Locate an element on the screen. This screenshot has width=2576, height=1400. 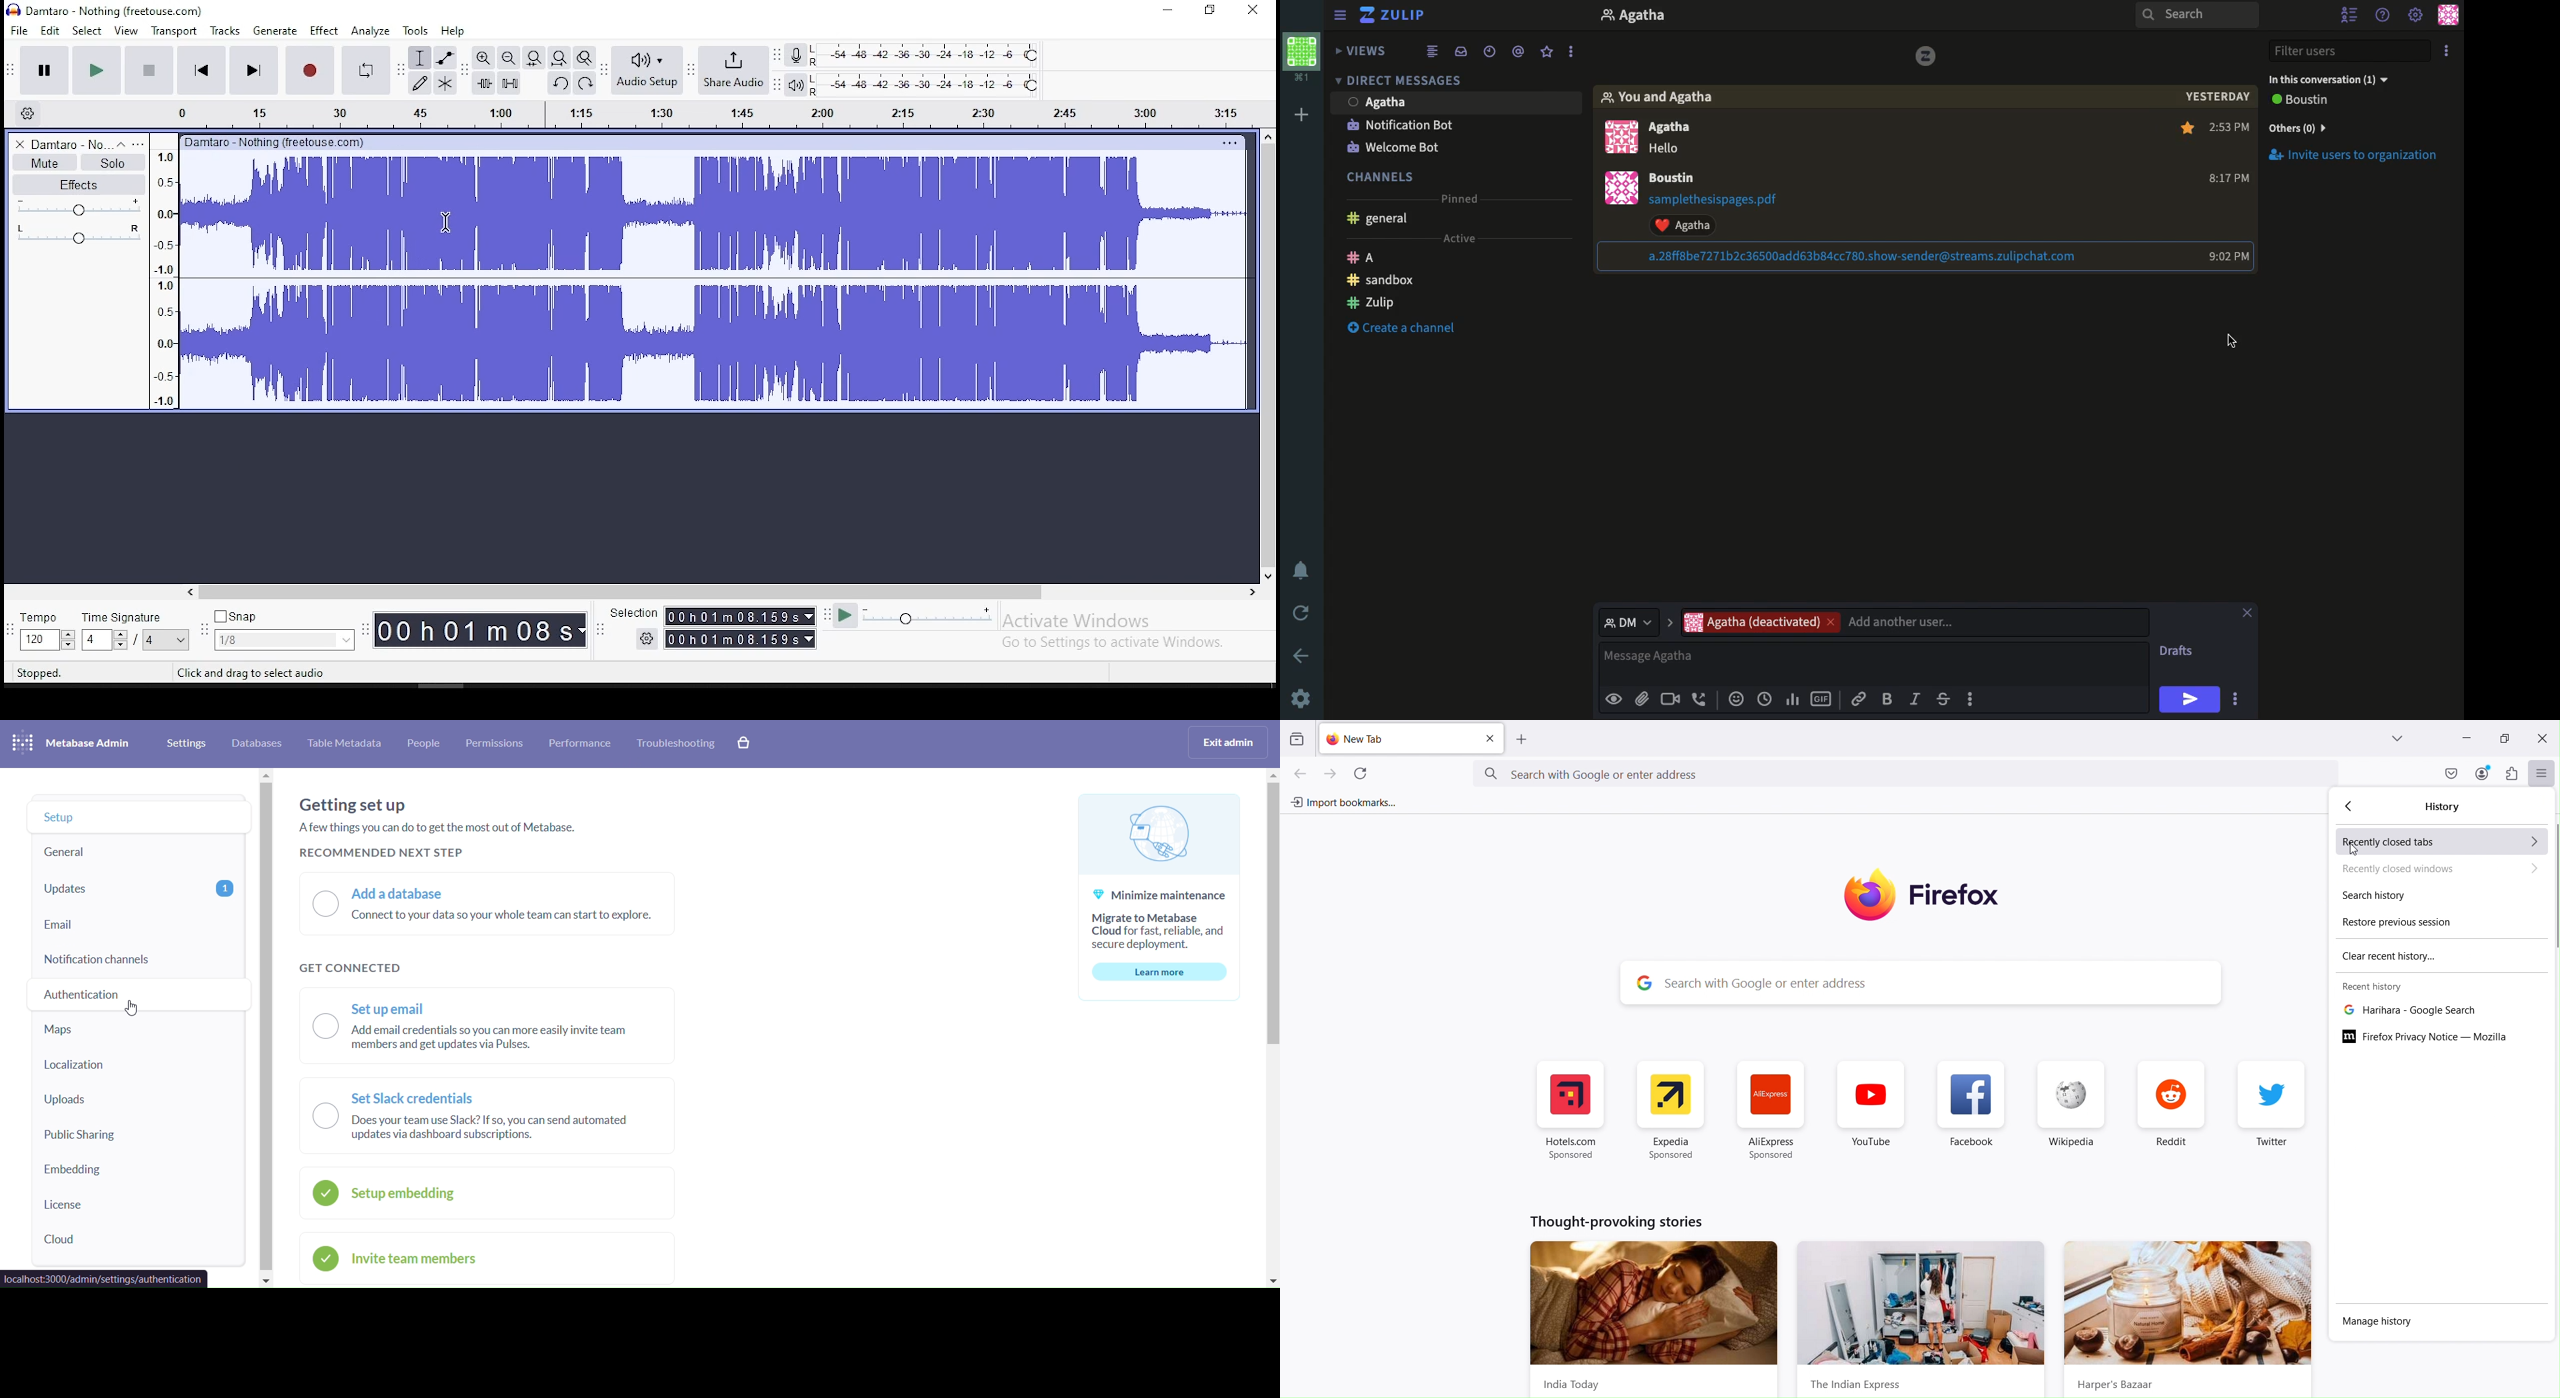
record meter is located at coordinates (796, 57).